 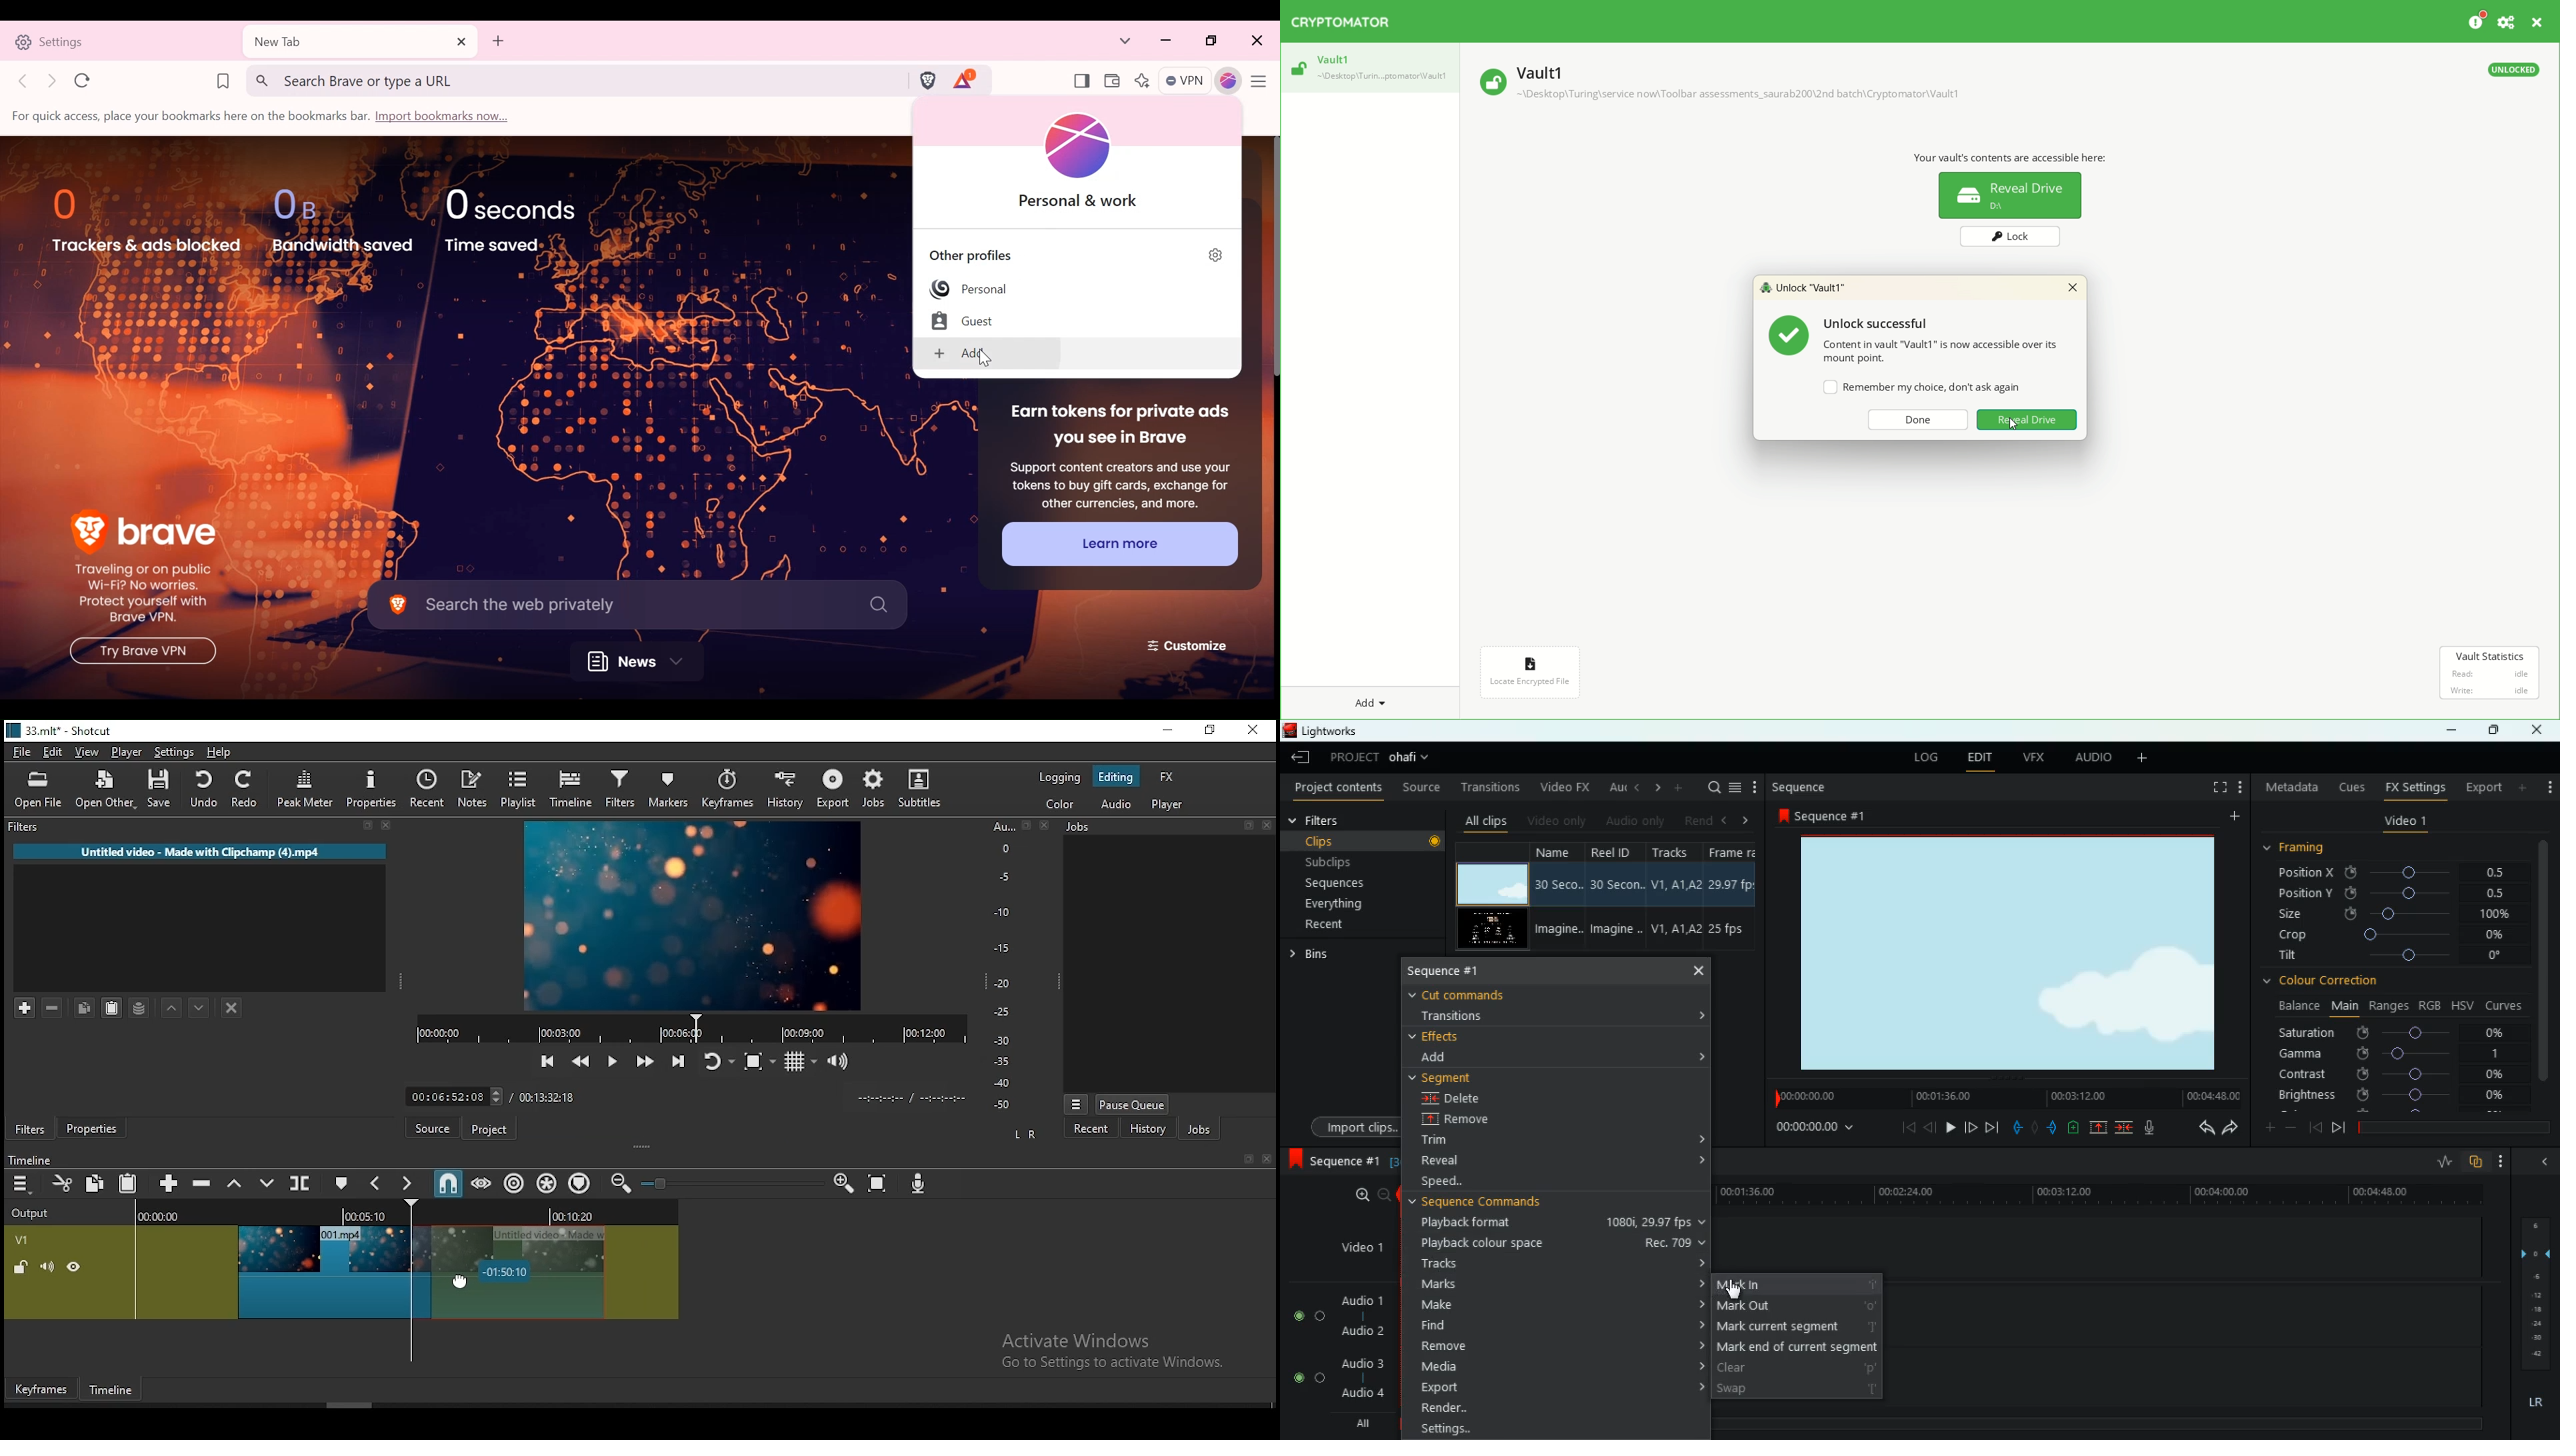 What do you see at coordinates (1435, 843) in the screenshot?
I see `` at bounding box center [1435, 843].